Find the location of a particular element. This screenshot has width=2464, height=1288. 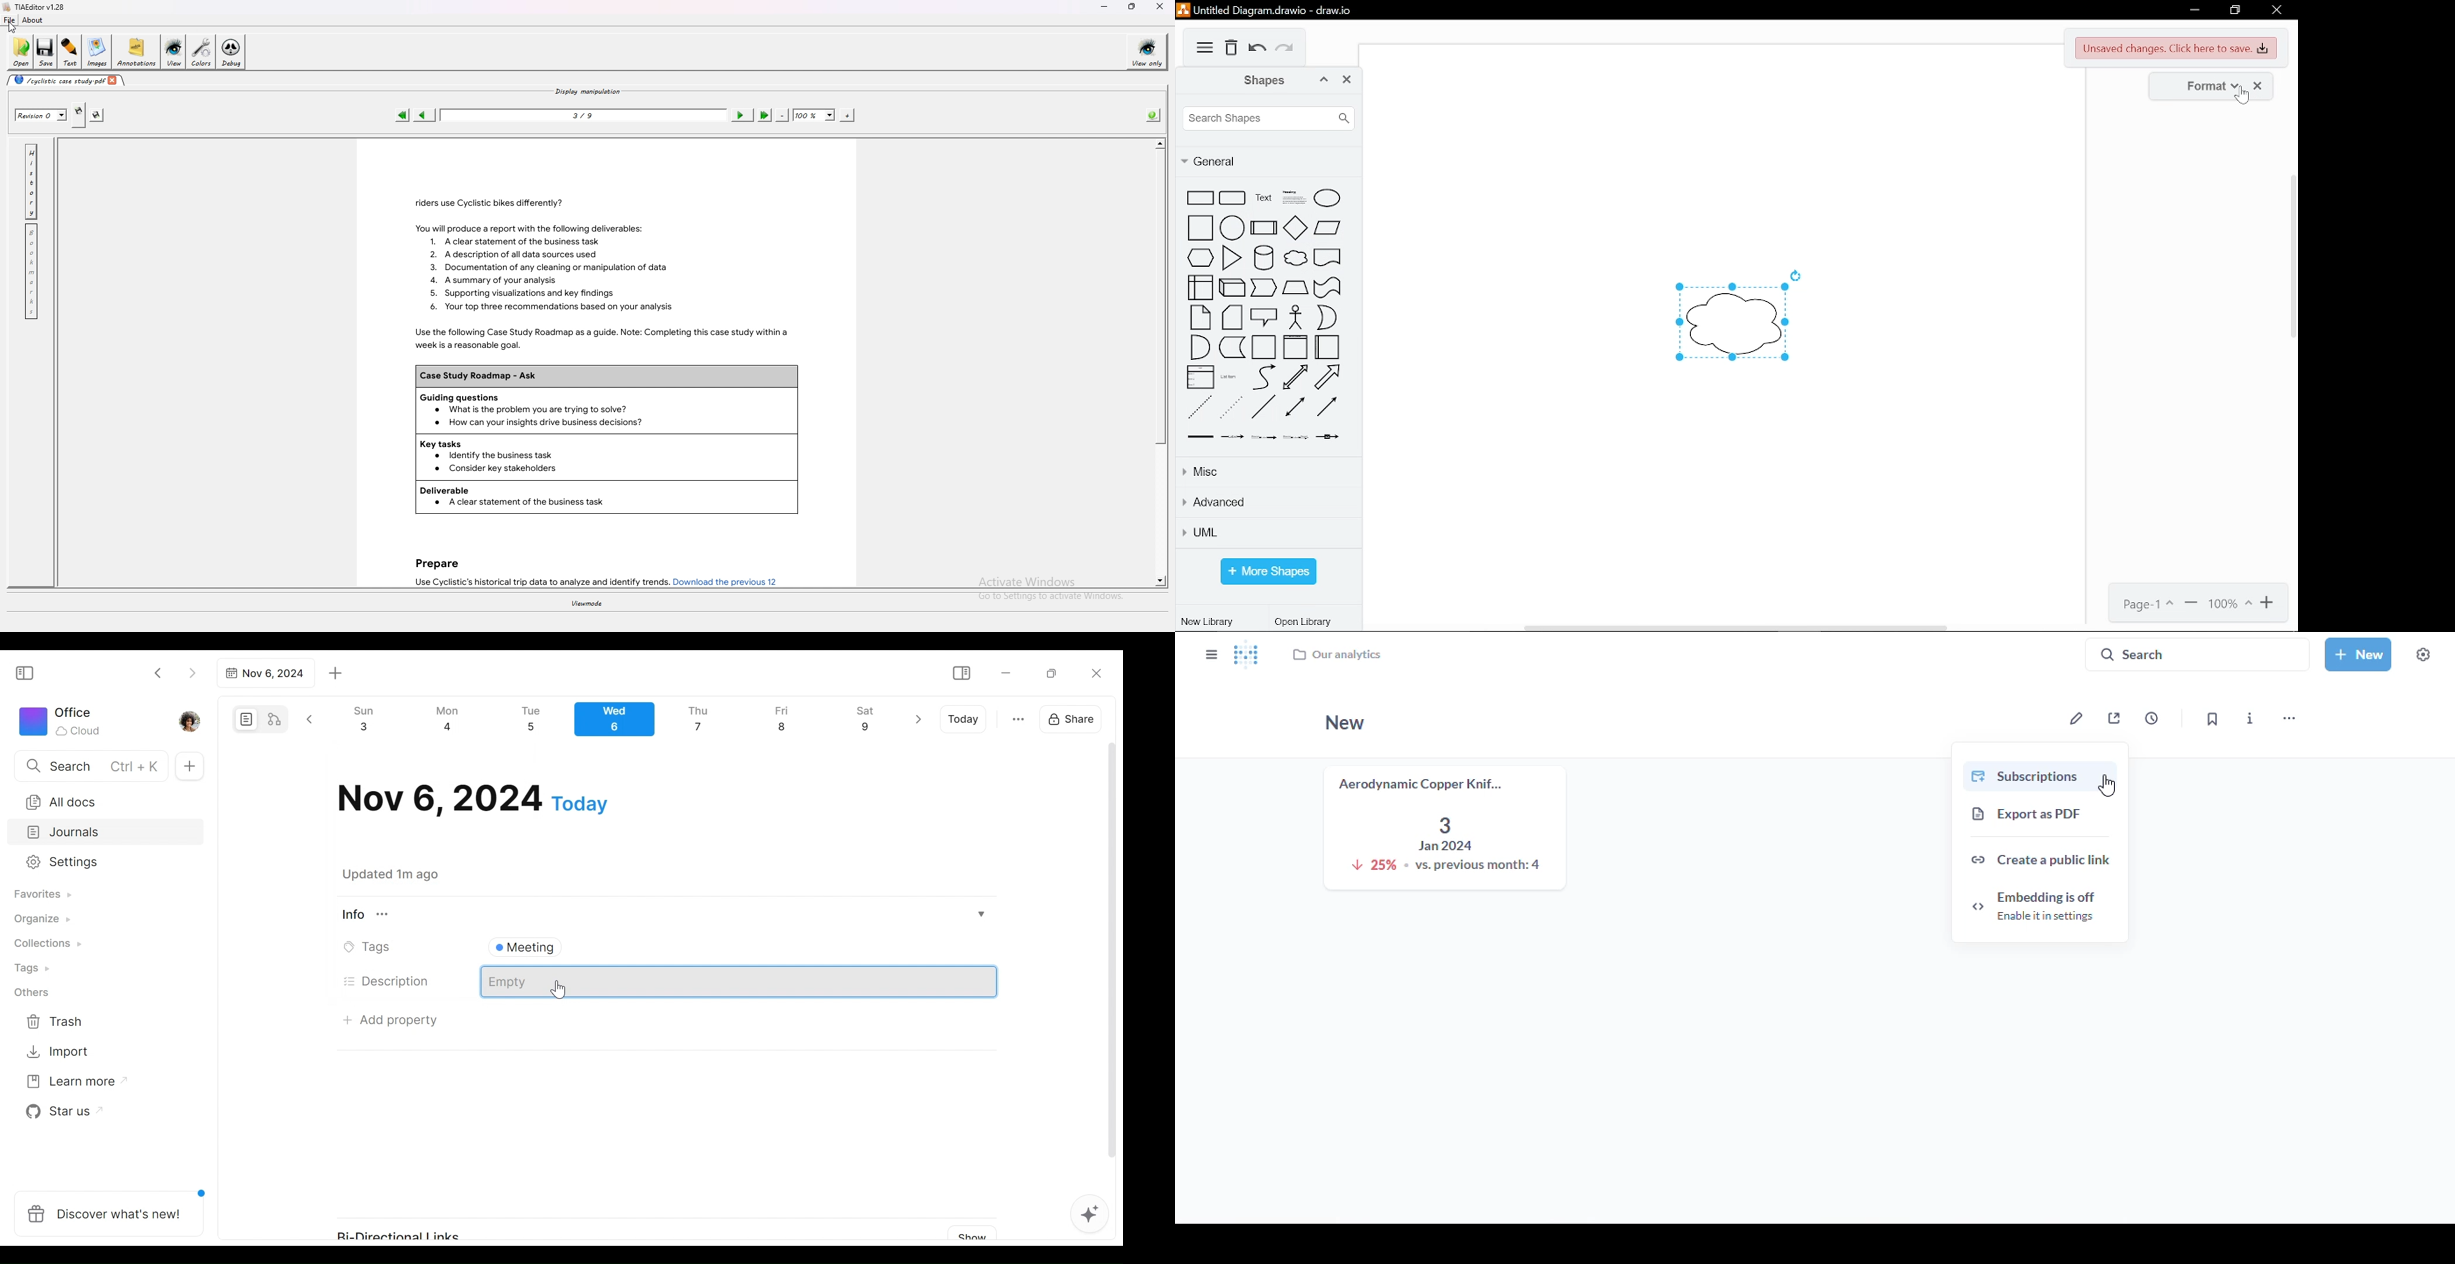

note is located at coordinates (1200, 318).